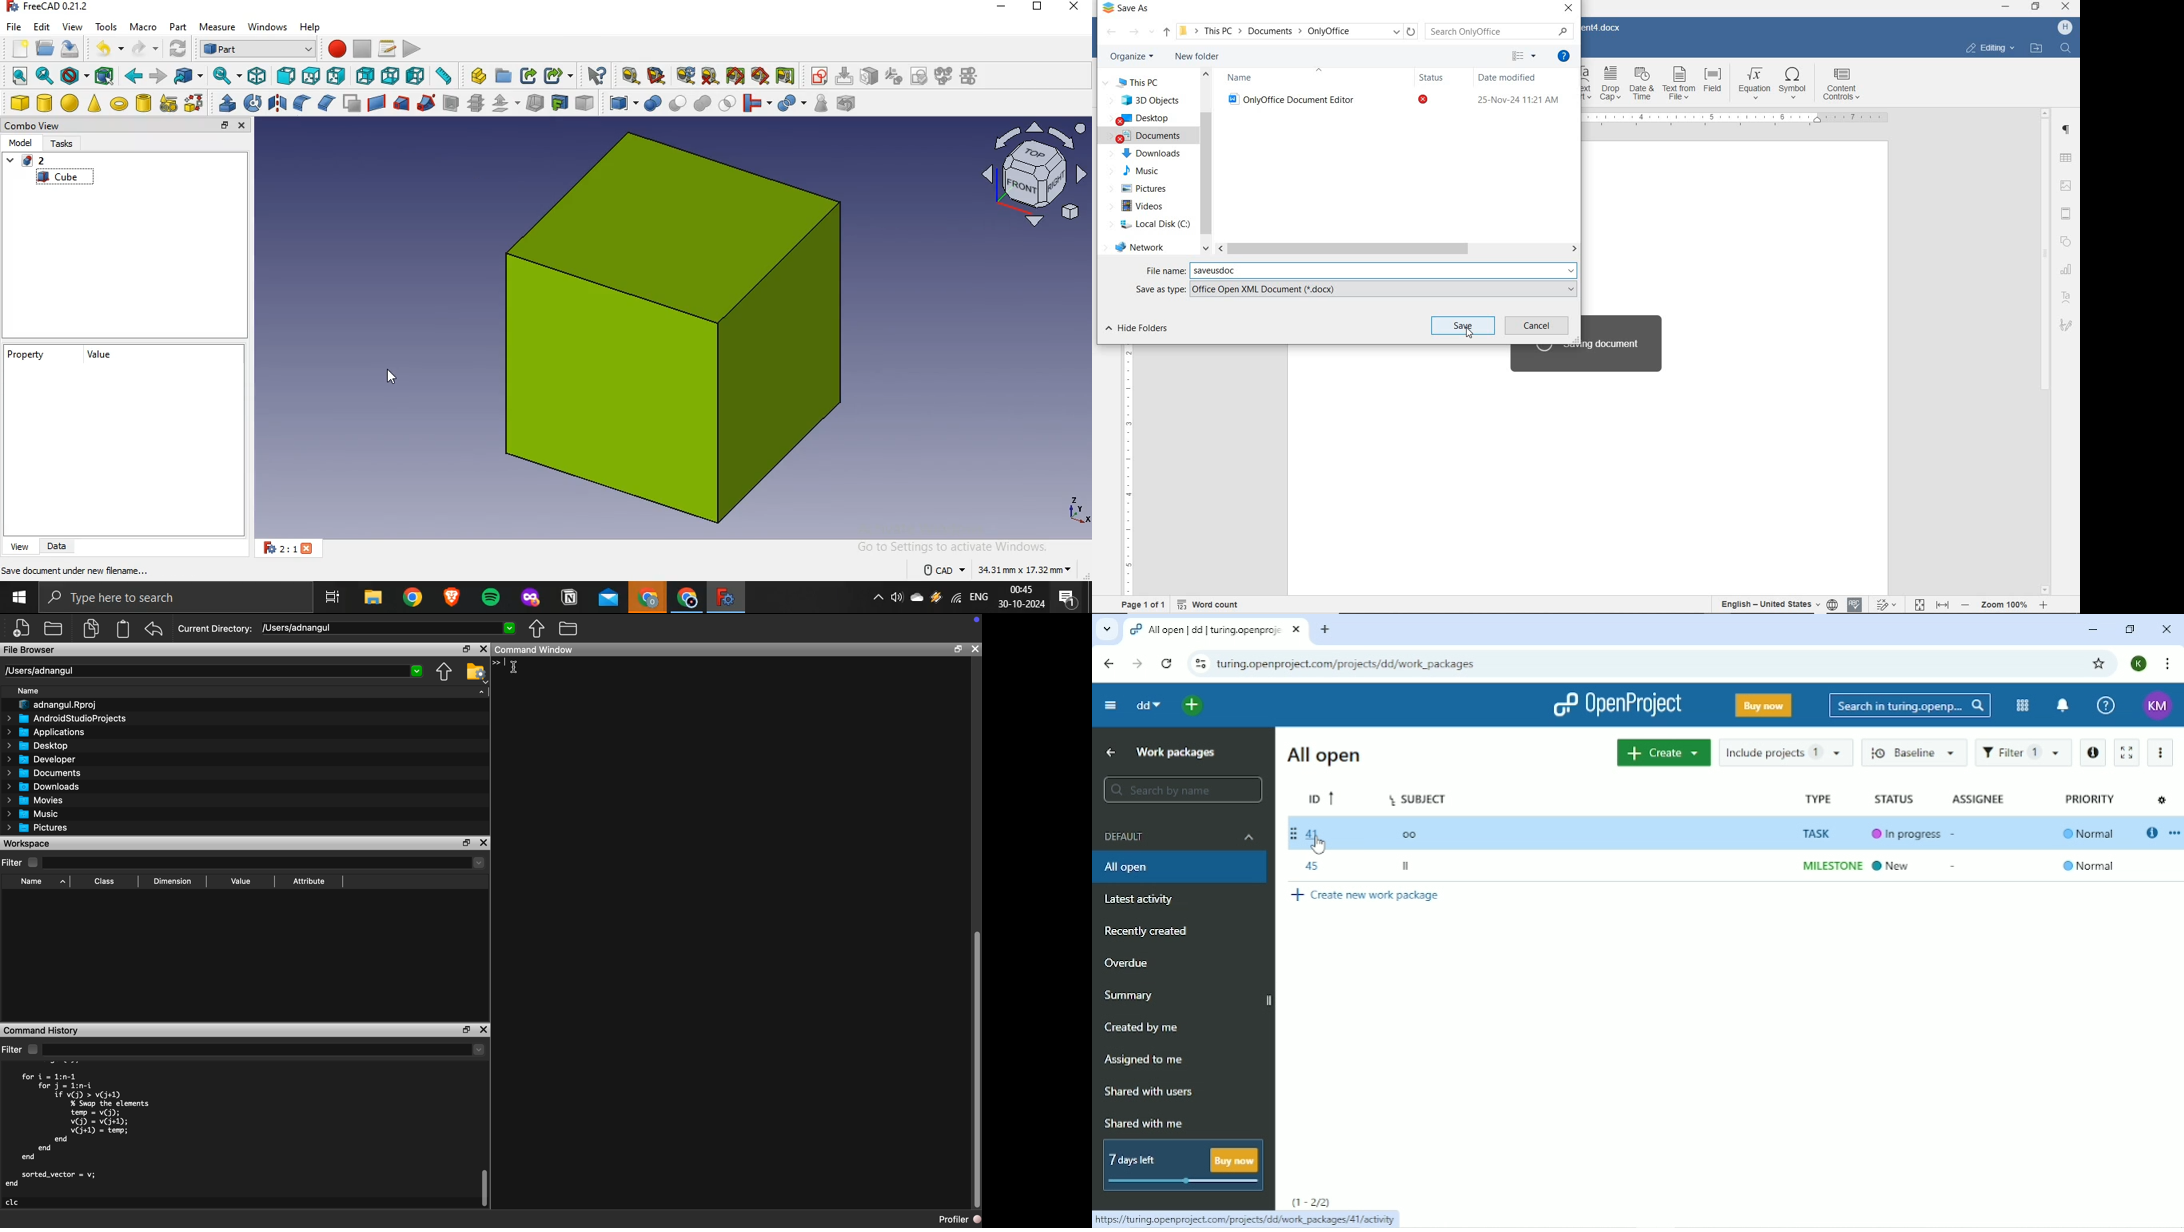  Describe the element at coordinates (377, 103) in the screenshot. I see `create ruled surface` at that location.